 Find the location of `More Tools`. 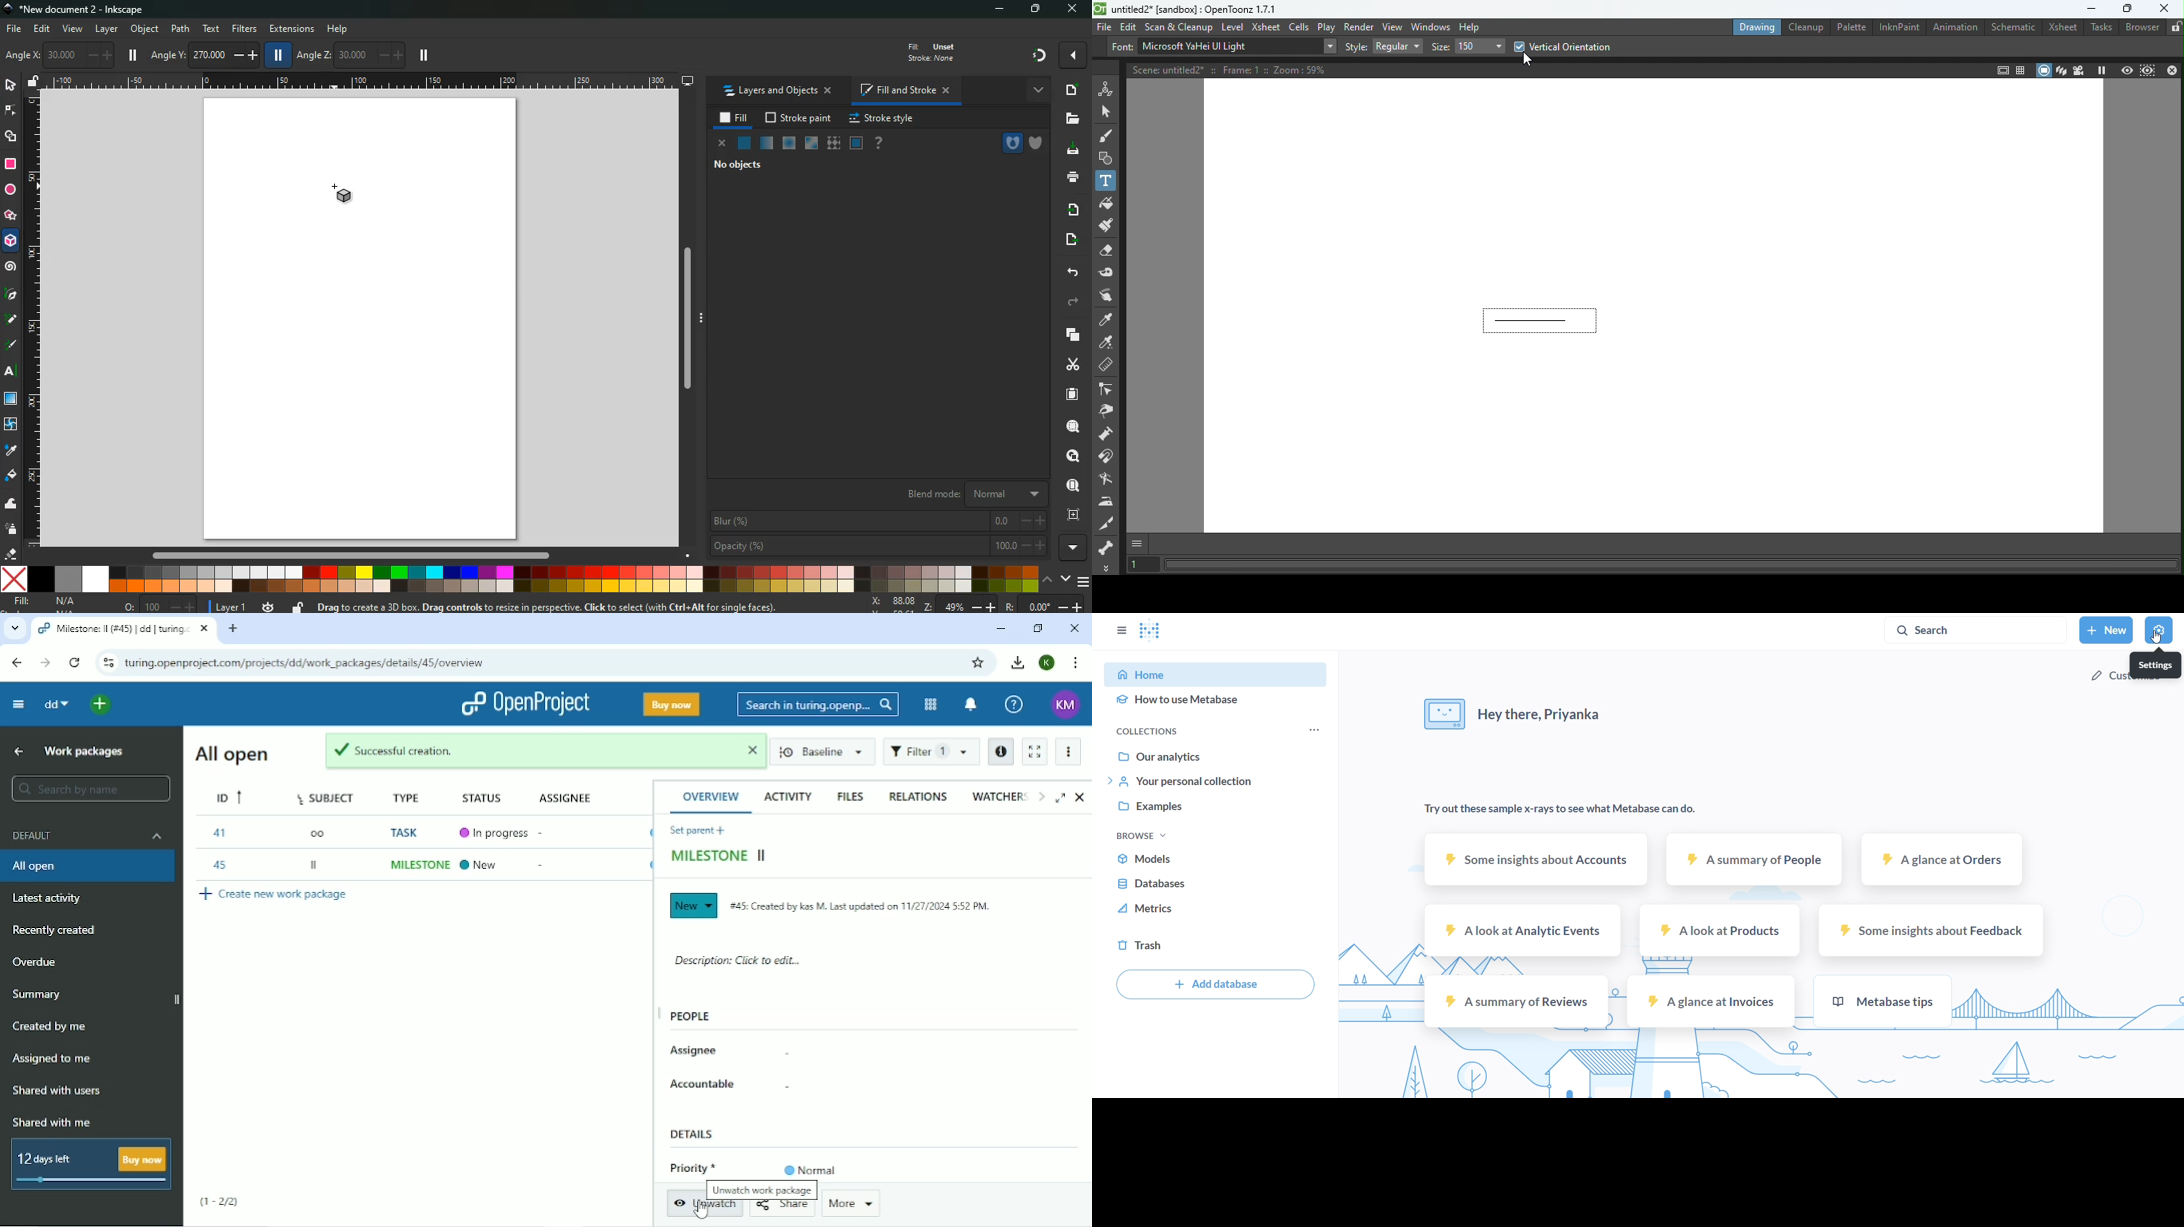

More Tools is located at coordinates (1106, 567).